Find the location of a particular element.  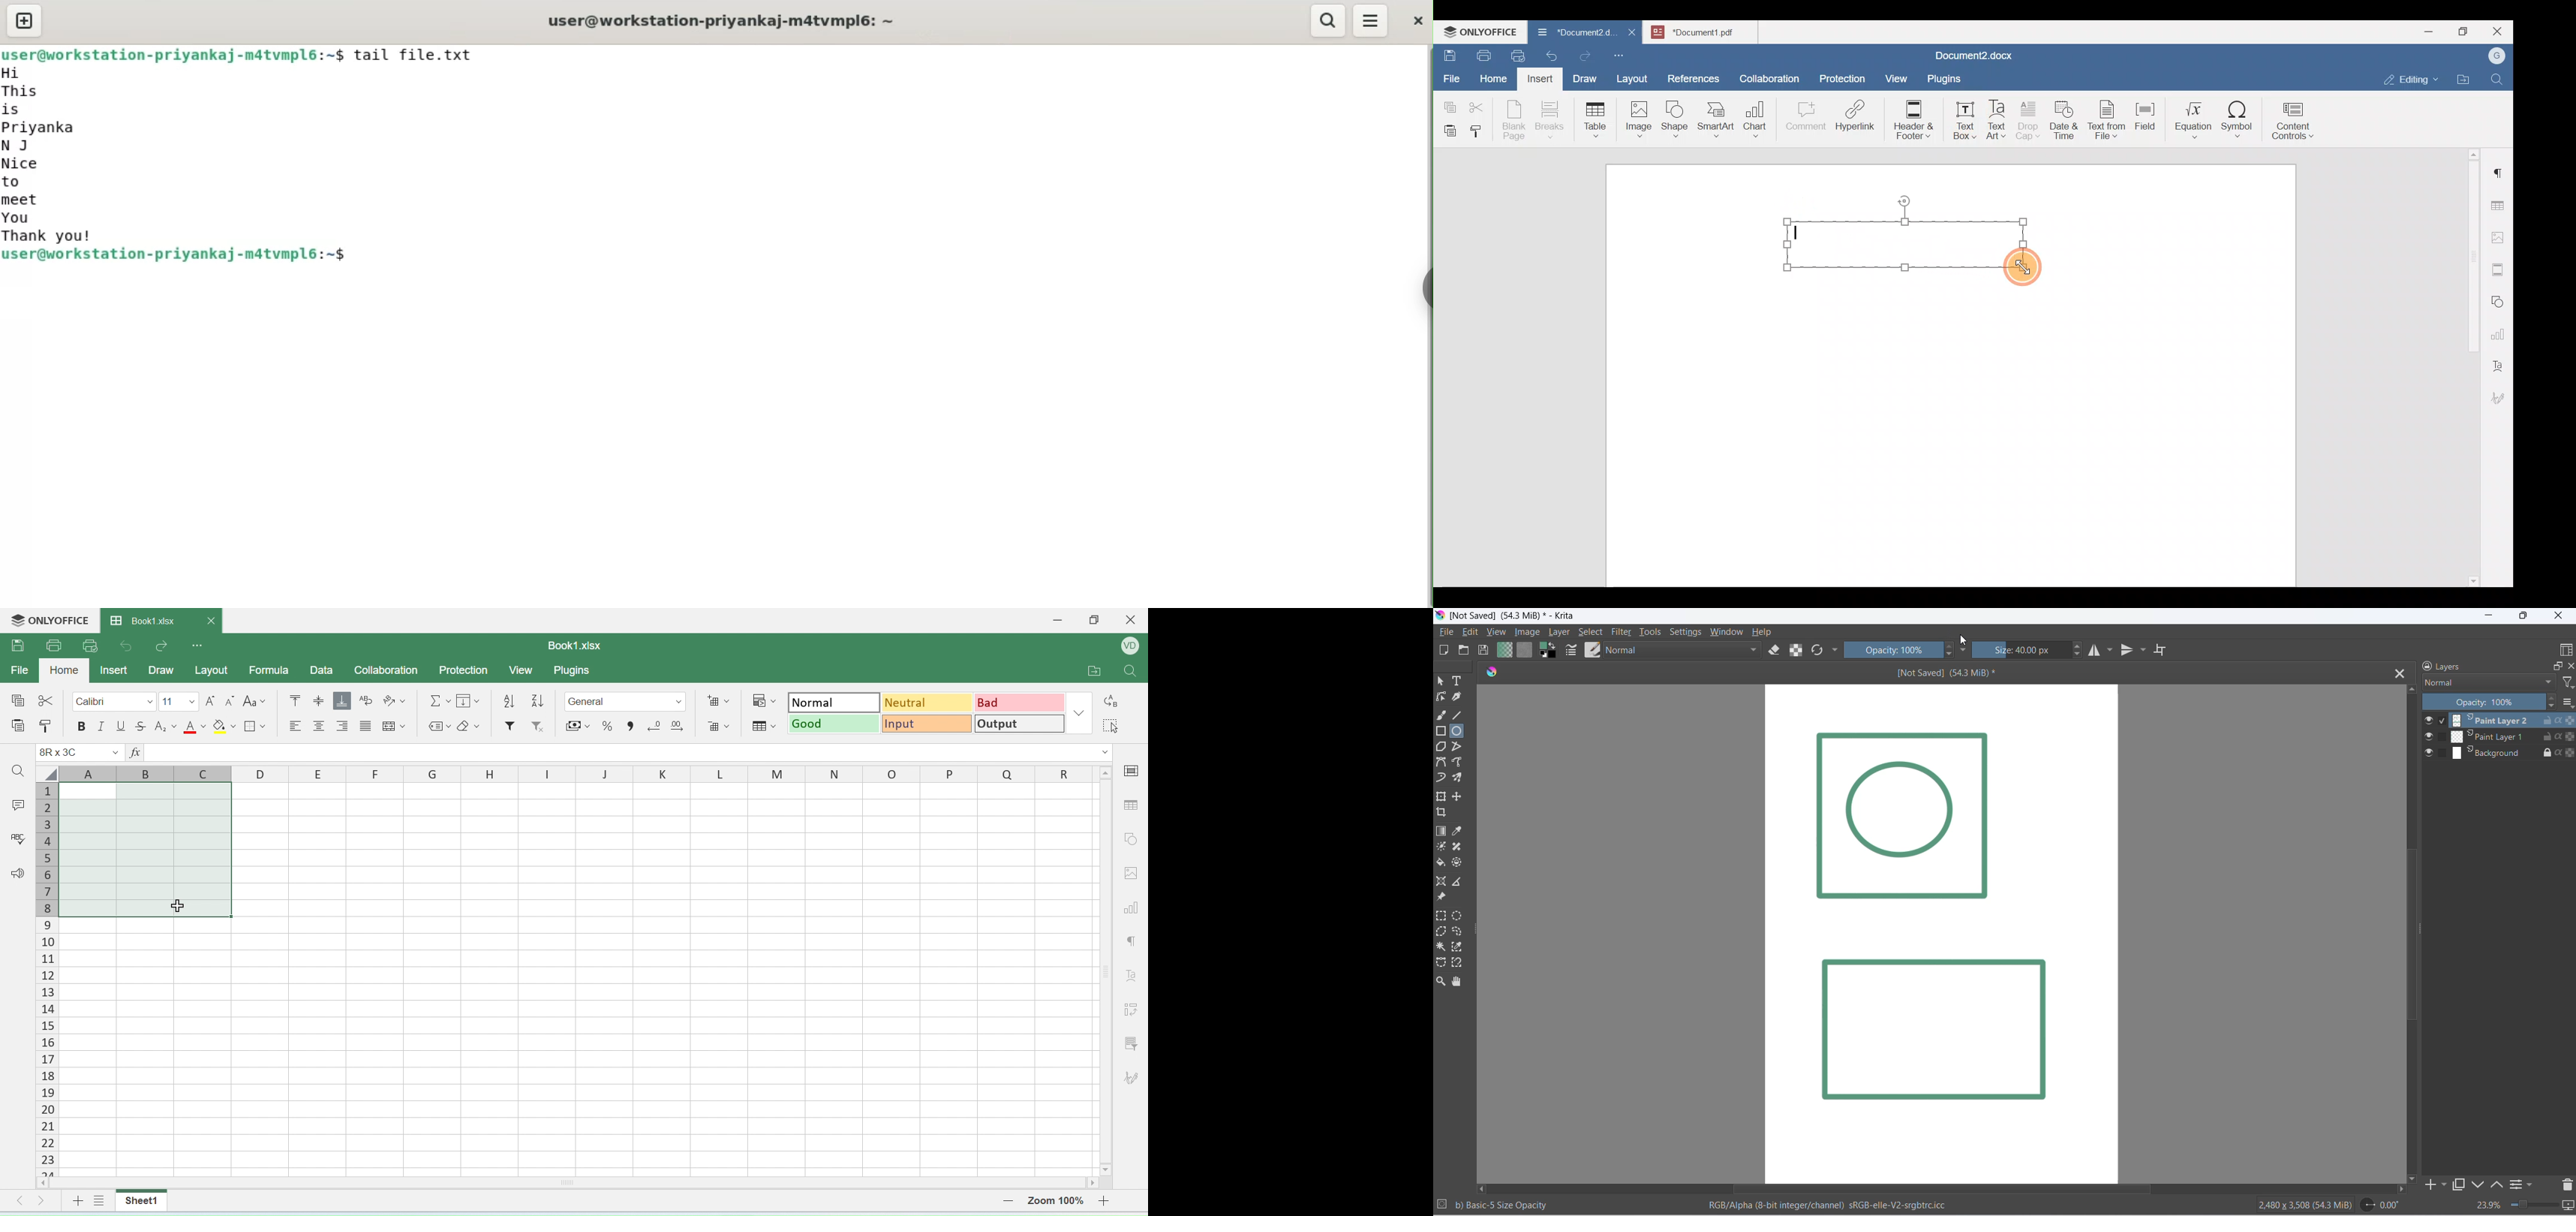

Customize quick access toolbar is located at coordinates (1623, 53).